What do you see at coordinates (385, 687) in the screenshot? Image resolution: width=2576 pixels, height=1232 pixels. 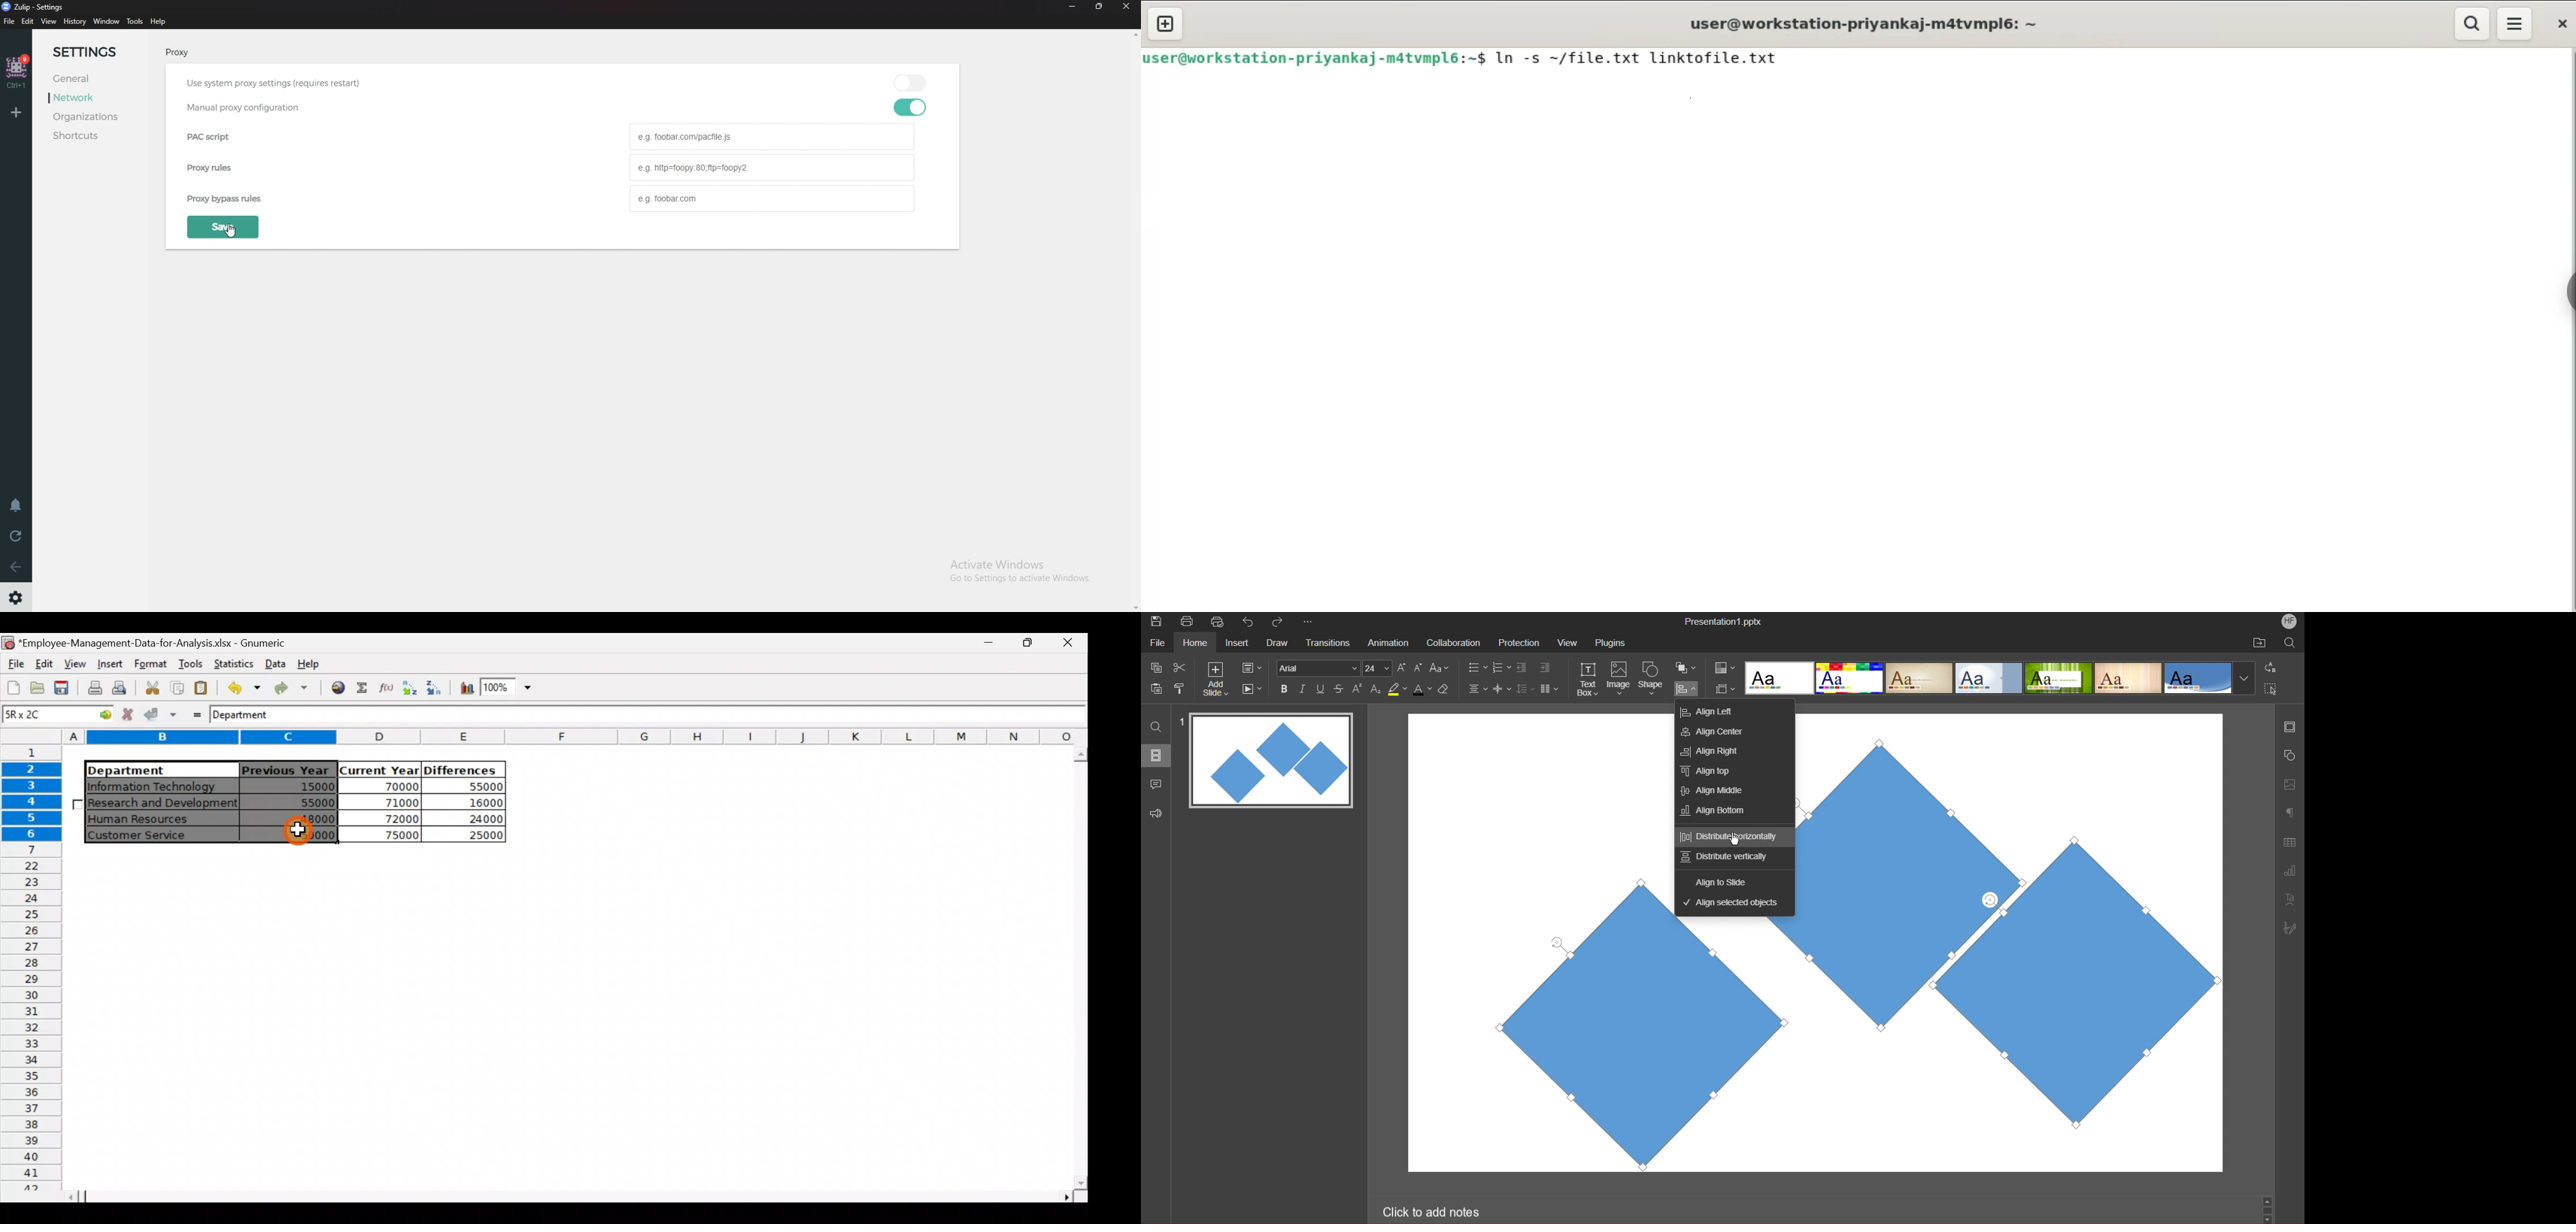 I see `Edit a function in the current cell` at bounding box center [385, 687].